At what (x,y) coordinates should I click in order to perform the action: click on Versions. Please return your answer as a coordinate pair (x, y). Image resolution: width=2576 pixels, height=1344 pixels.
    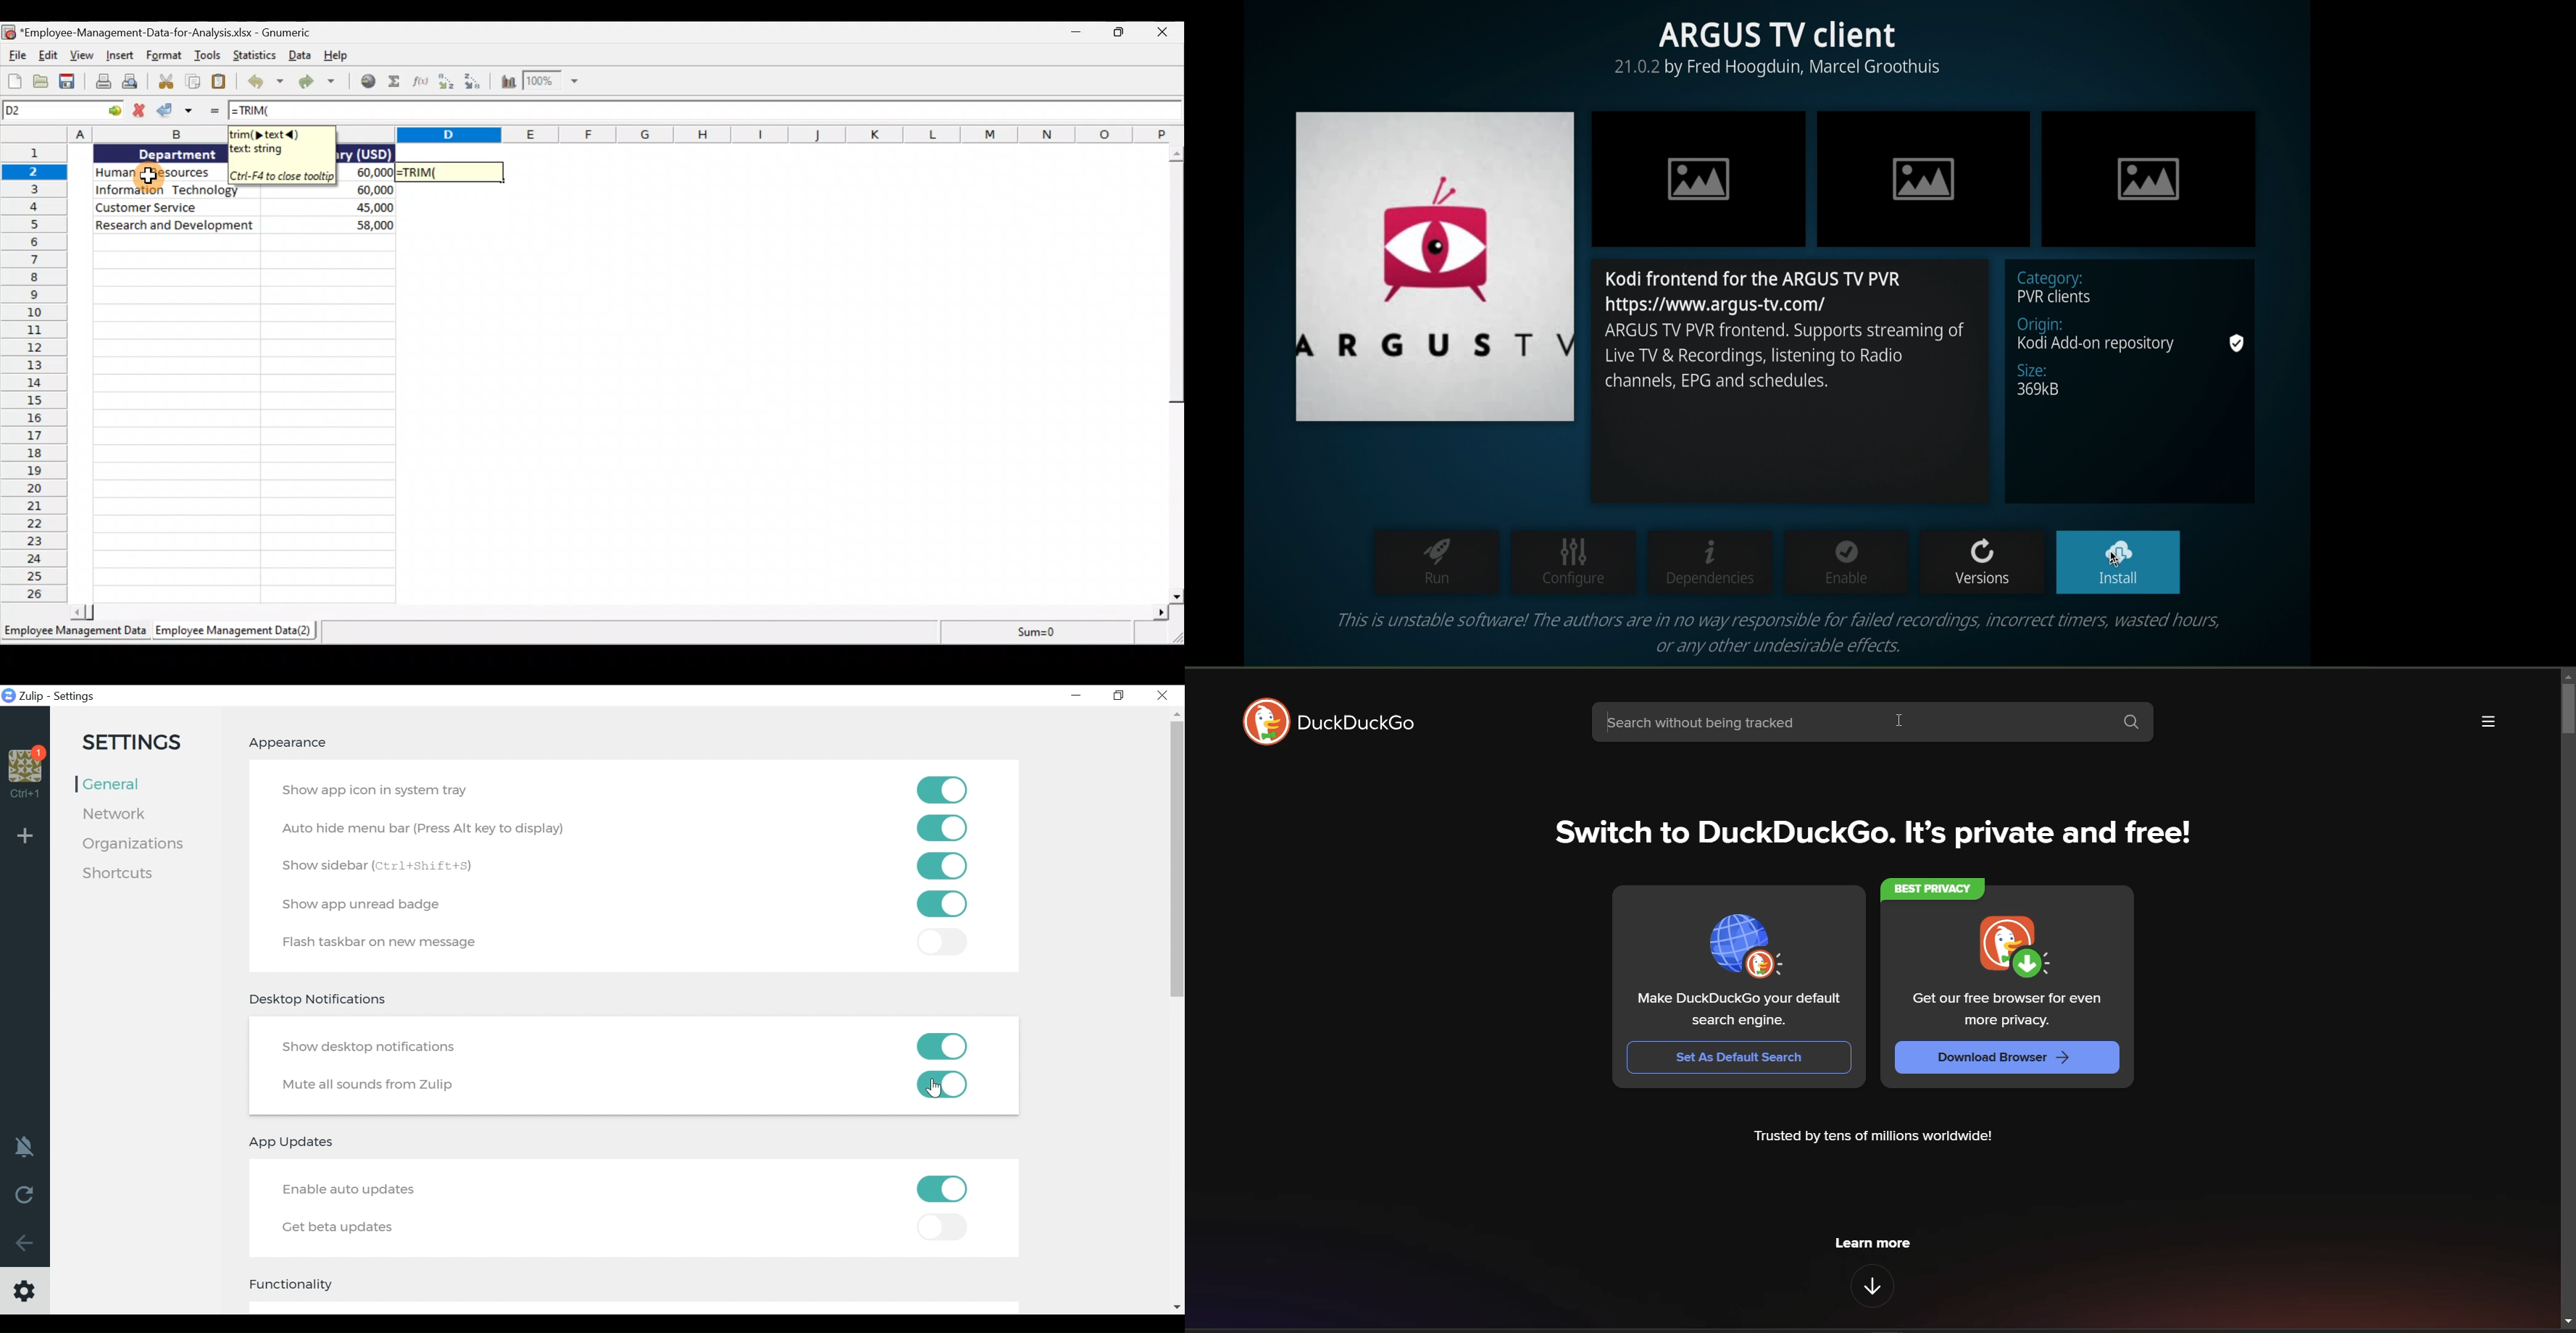
    Looking at the image, I should click on (1981, 563).